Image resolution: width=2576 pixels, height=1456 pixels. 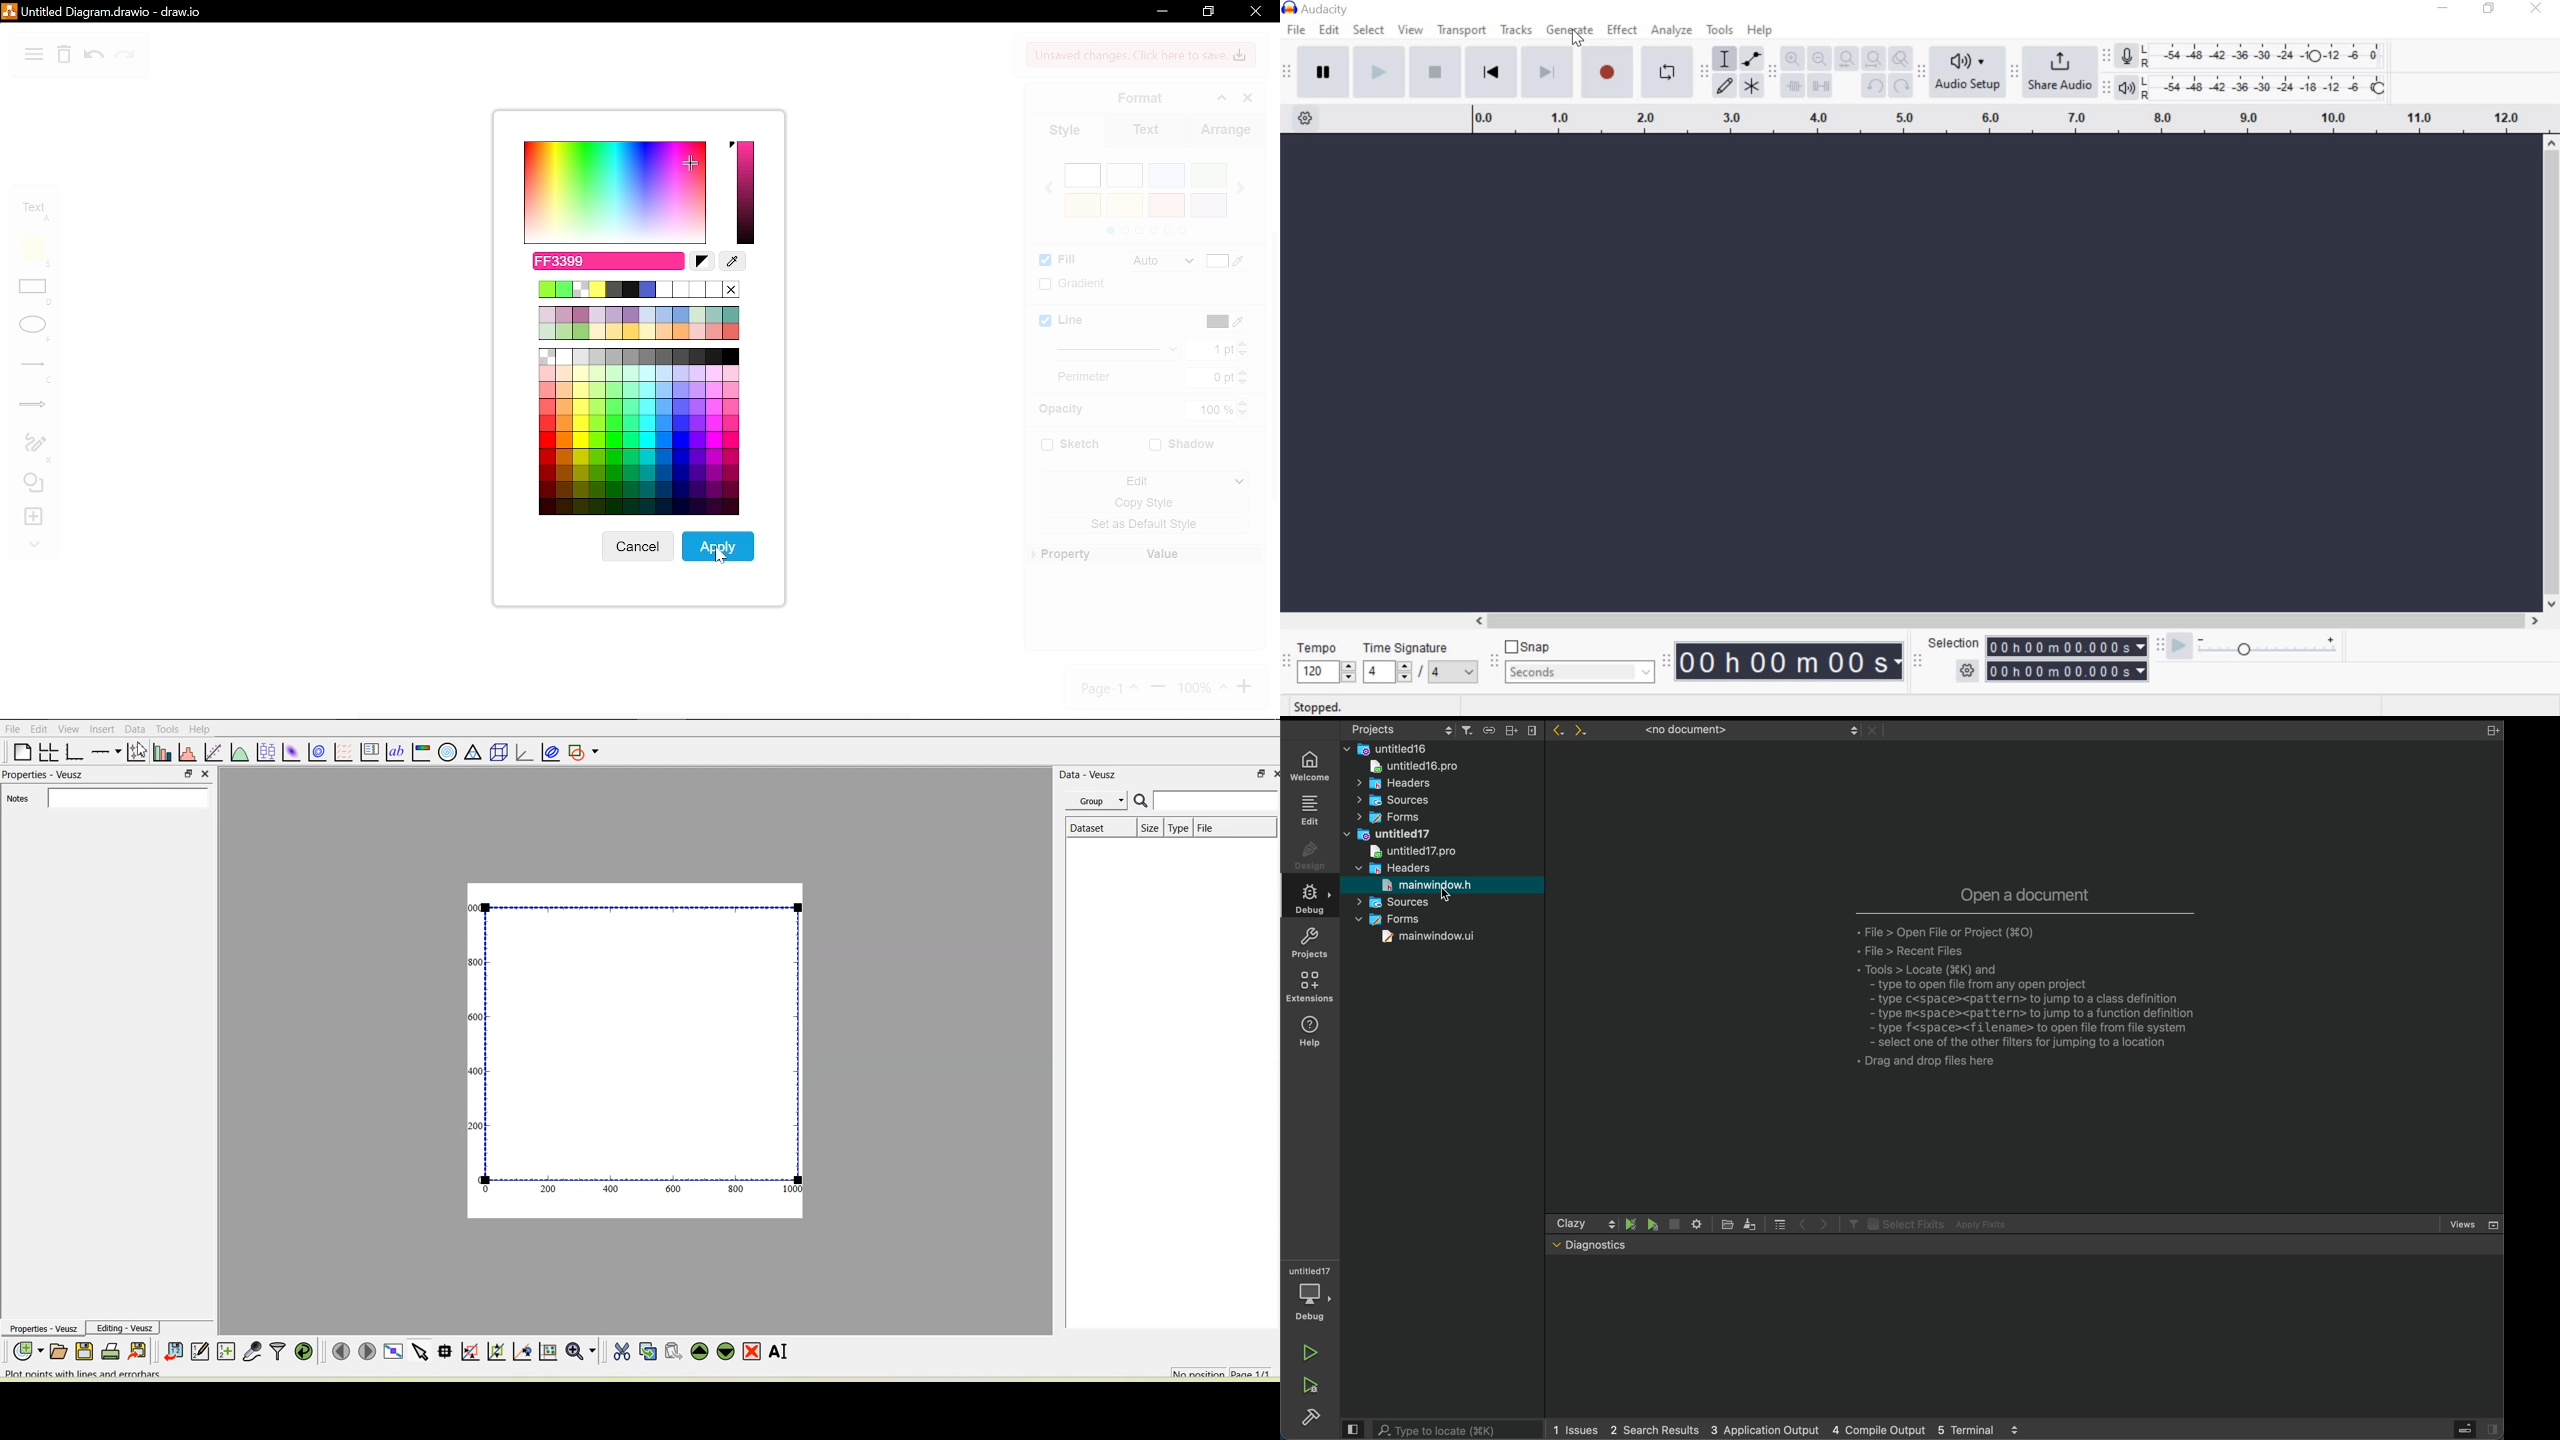 I want to click on filter, so click(x=1467, y=730).